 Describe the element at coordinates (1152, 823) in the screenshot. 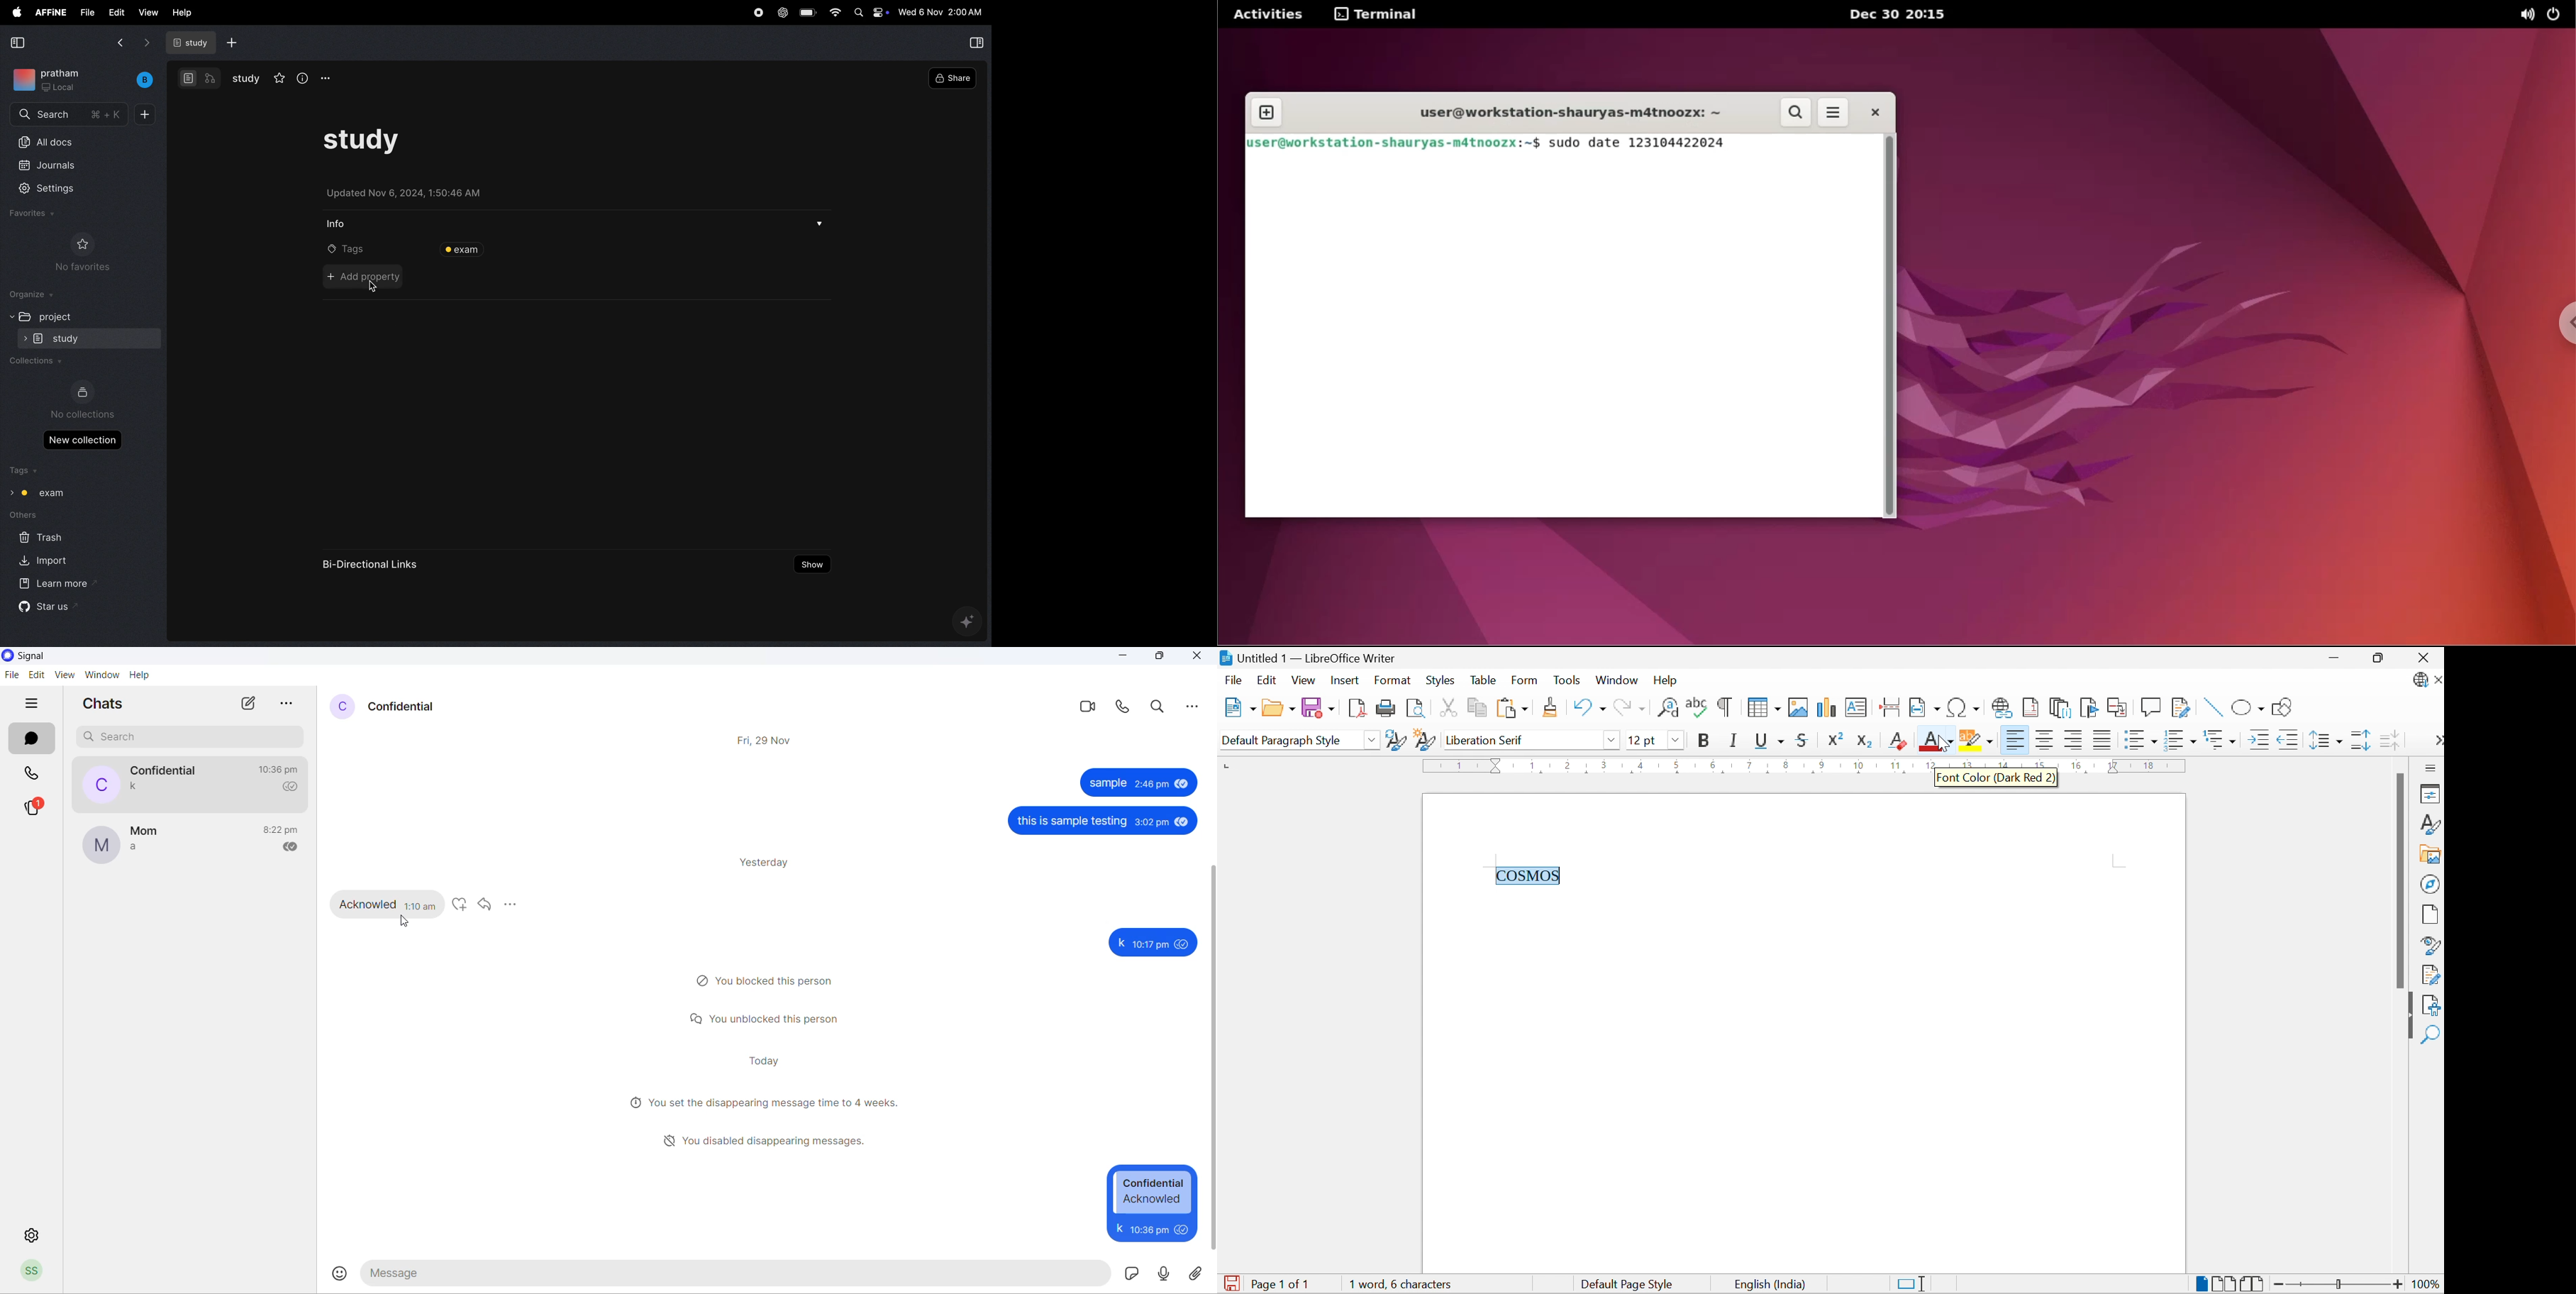

I see `3:02 pm` at that location.